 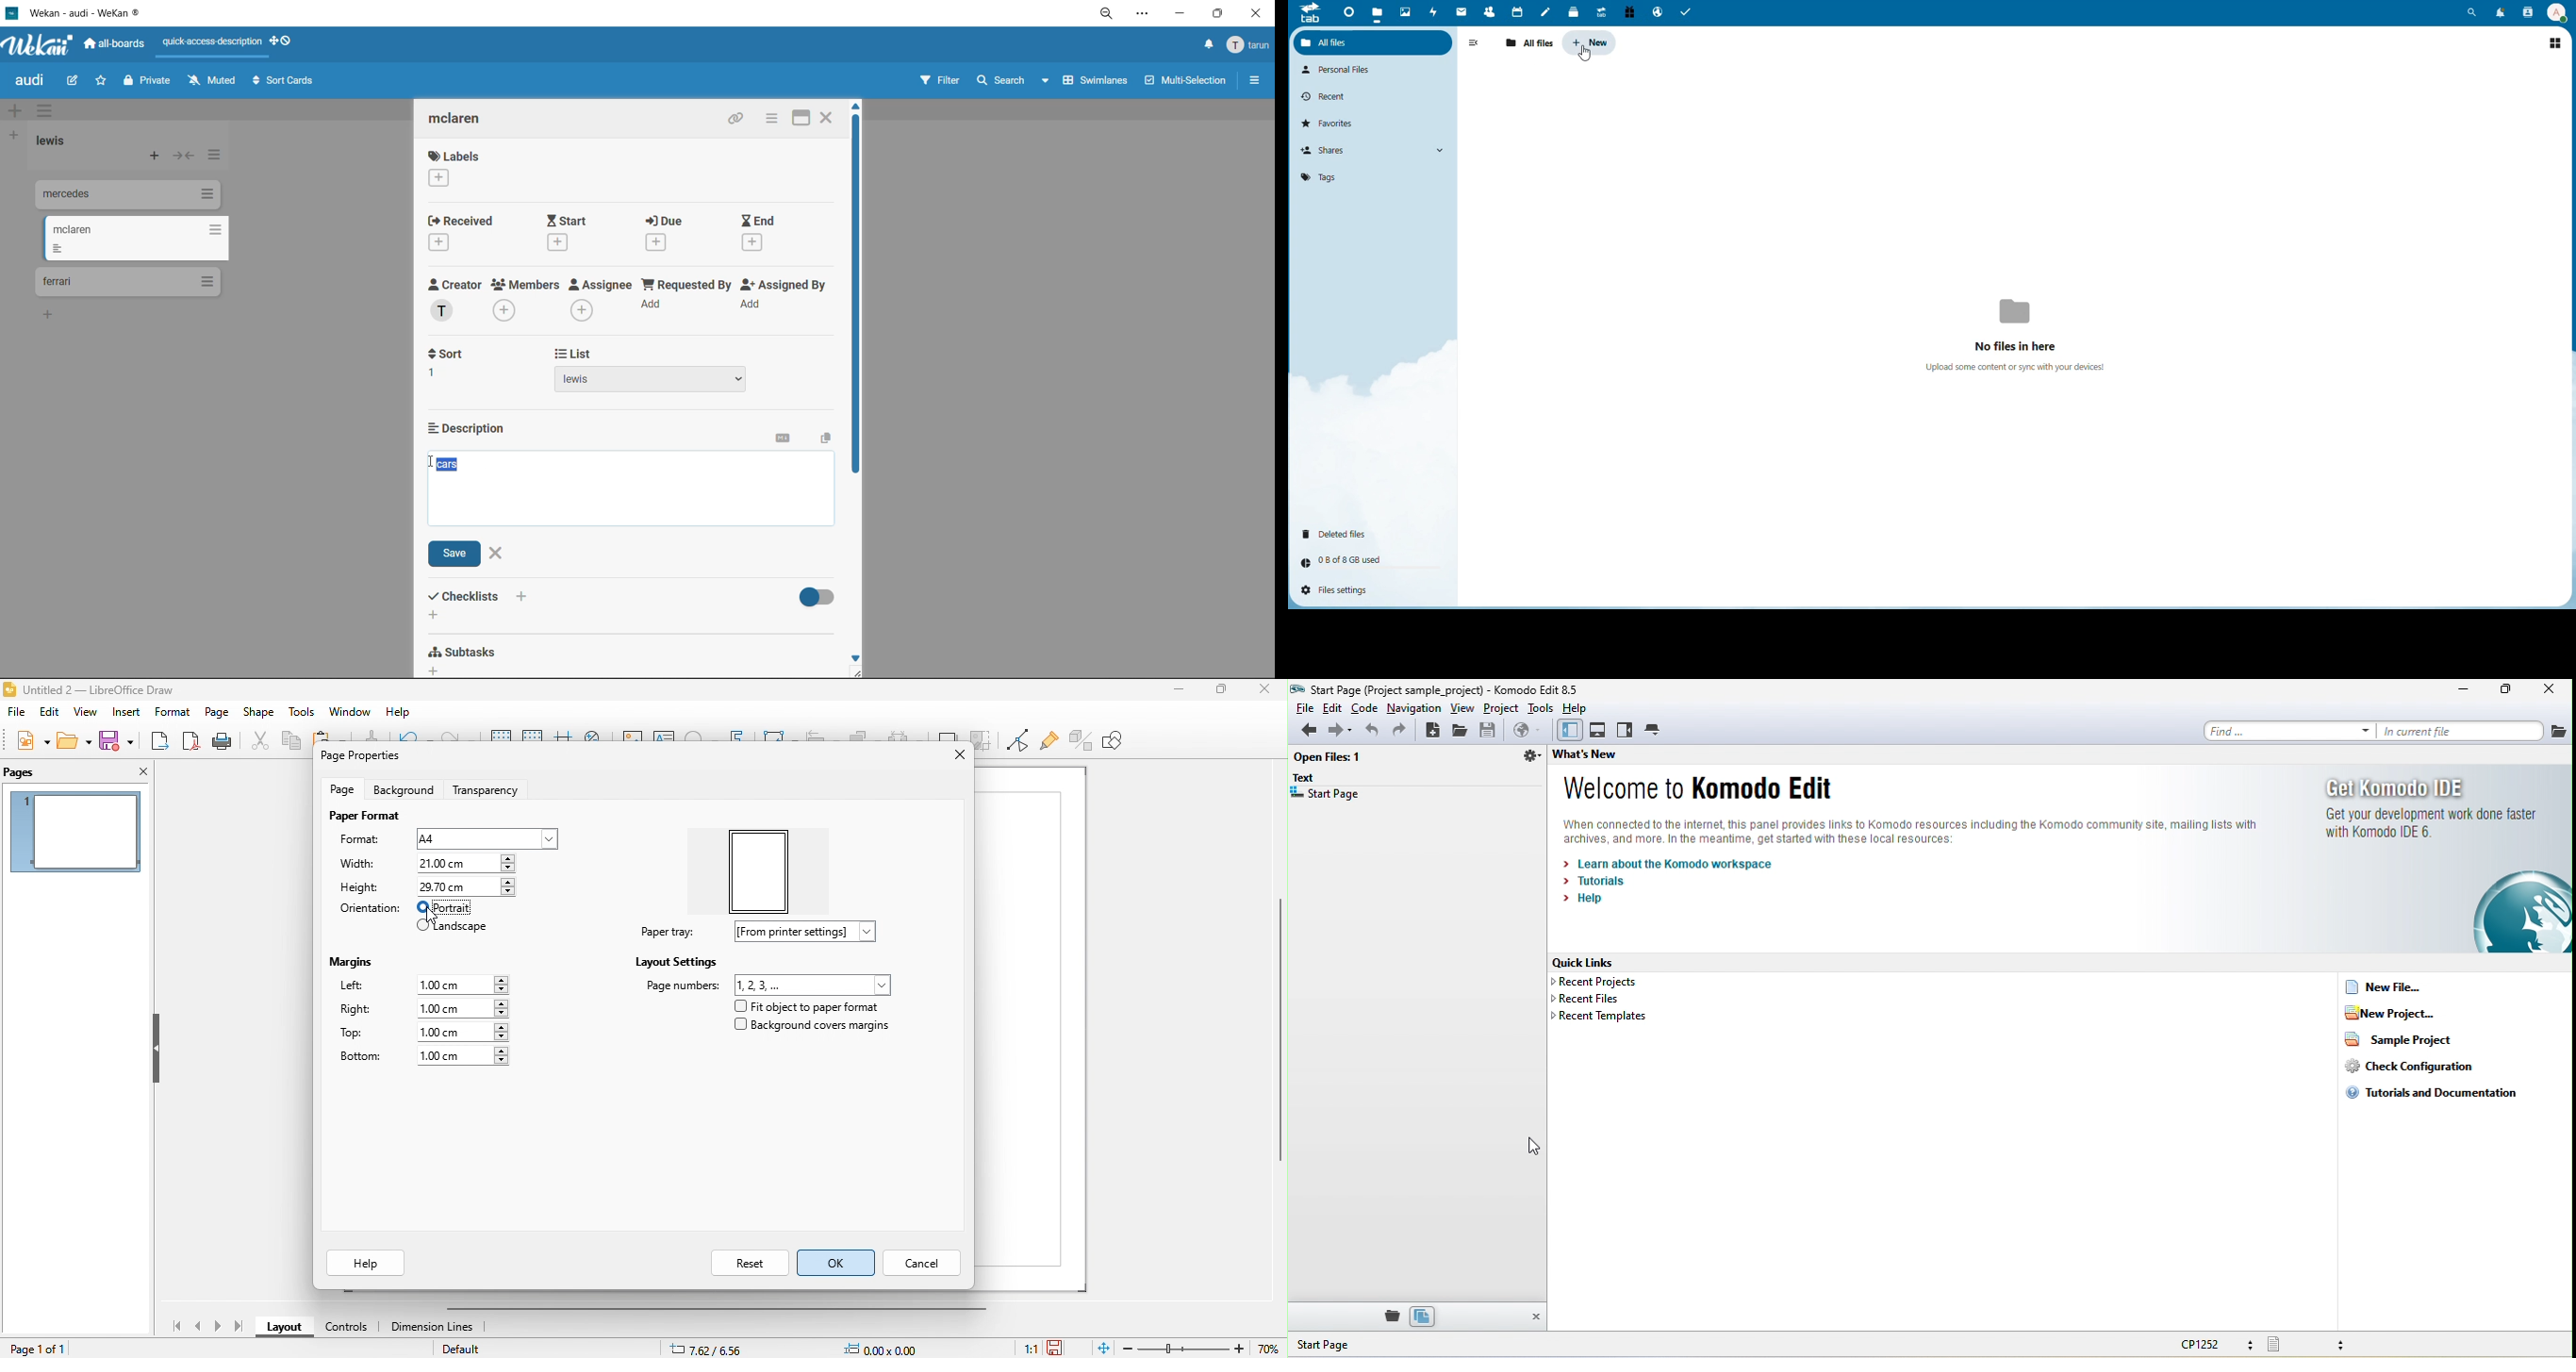 What do you see at coordinates (1602, 881) in the screenshot?
I see `tutorials` at bounding box center [1602, 881].